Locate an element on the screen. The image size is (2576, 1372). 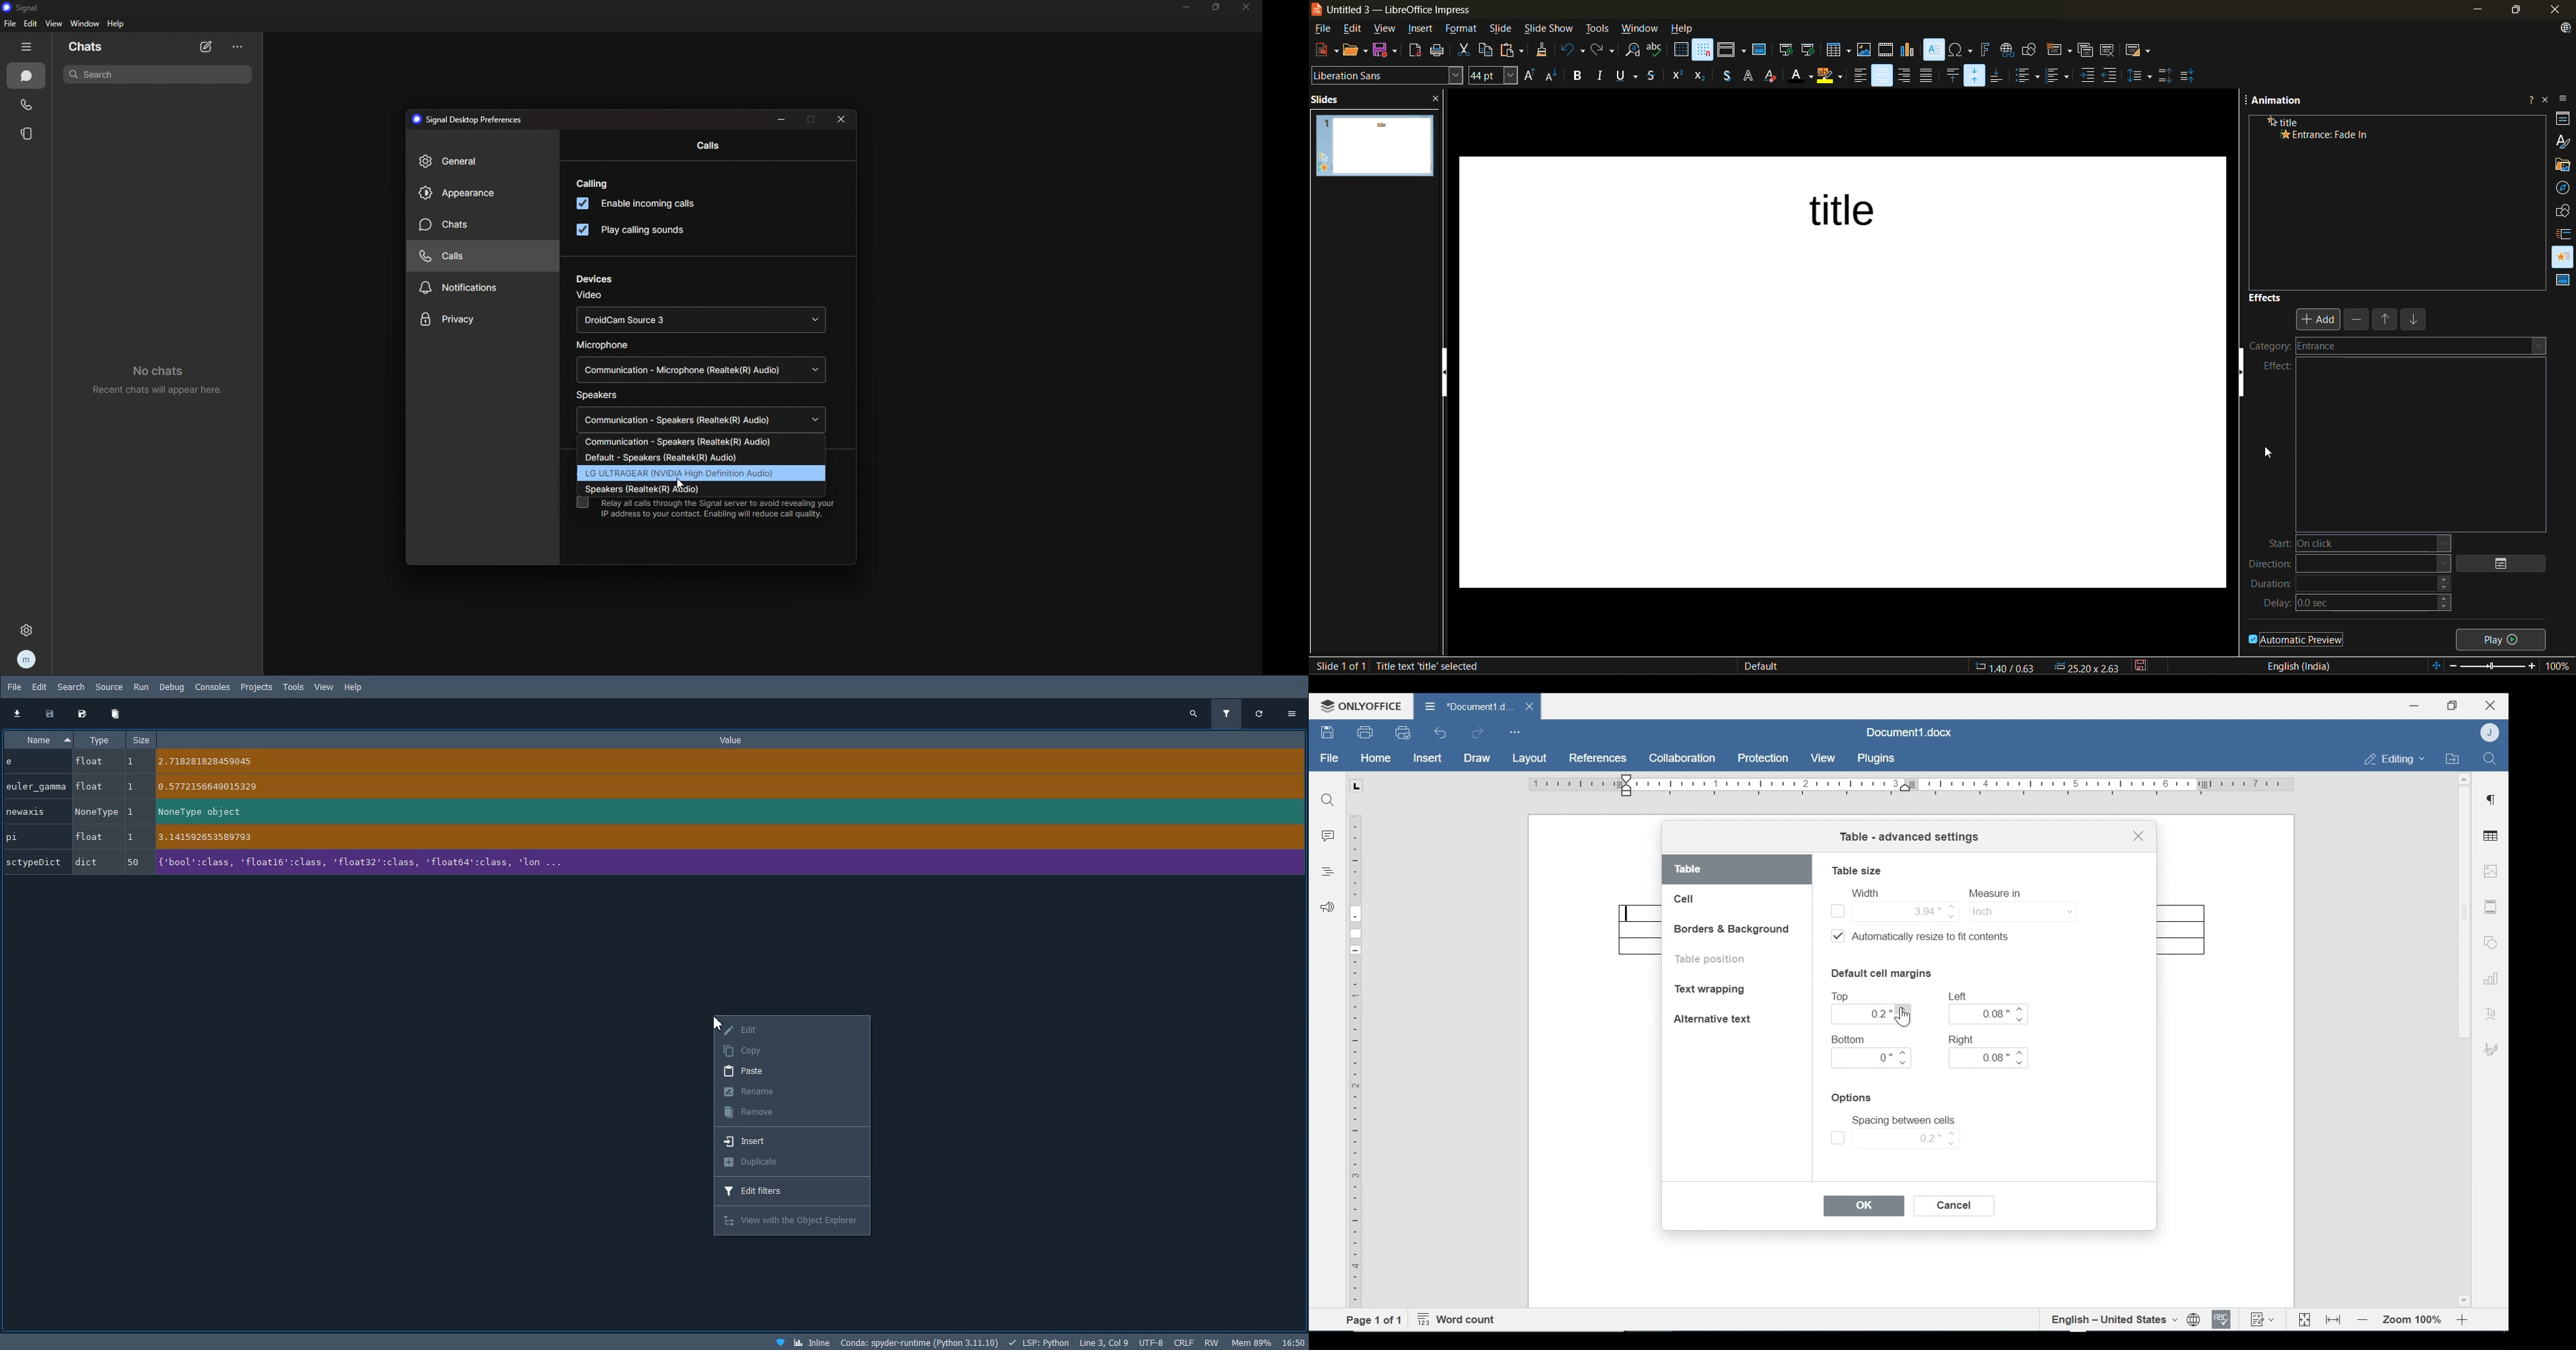
toggle ordered list is located at coordinates (2060, 75).